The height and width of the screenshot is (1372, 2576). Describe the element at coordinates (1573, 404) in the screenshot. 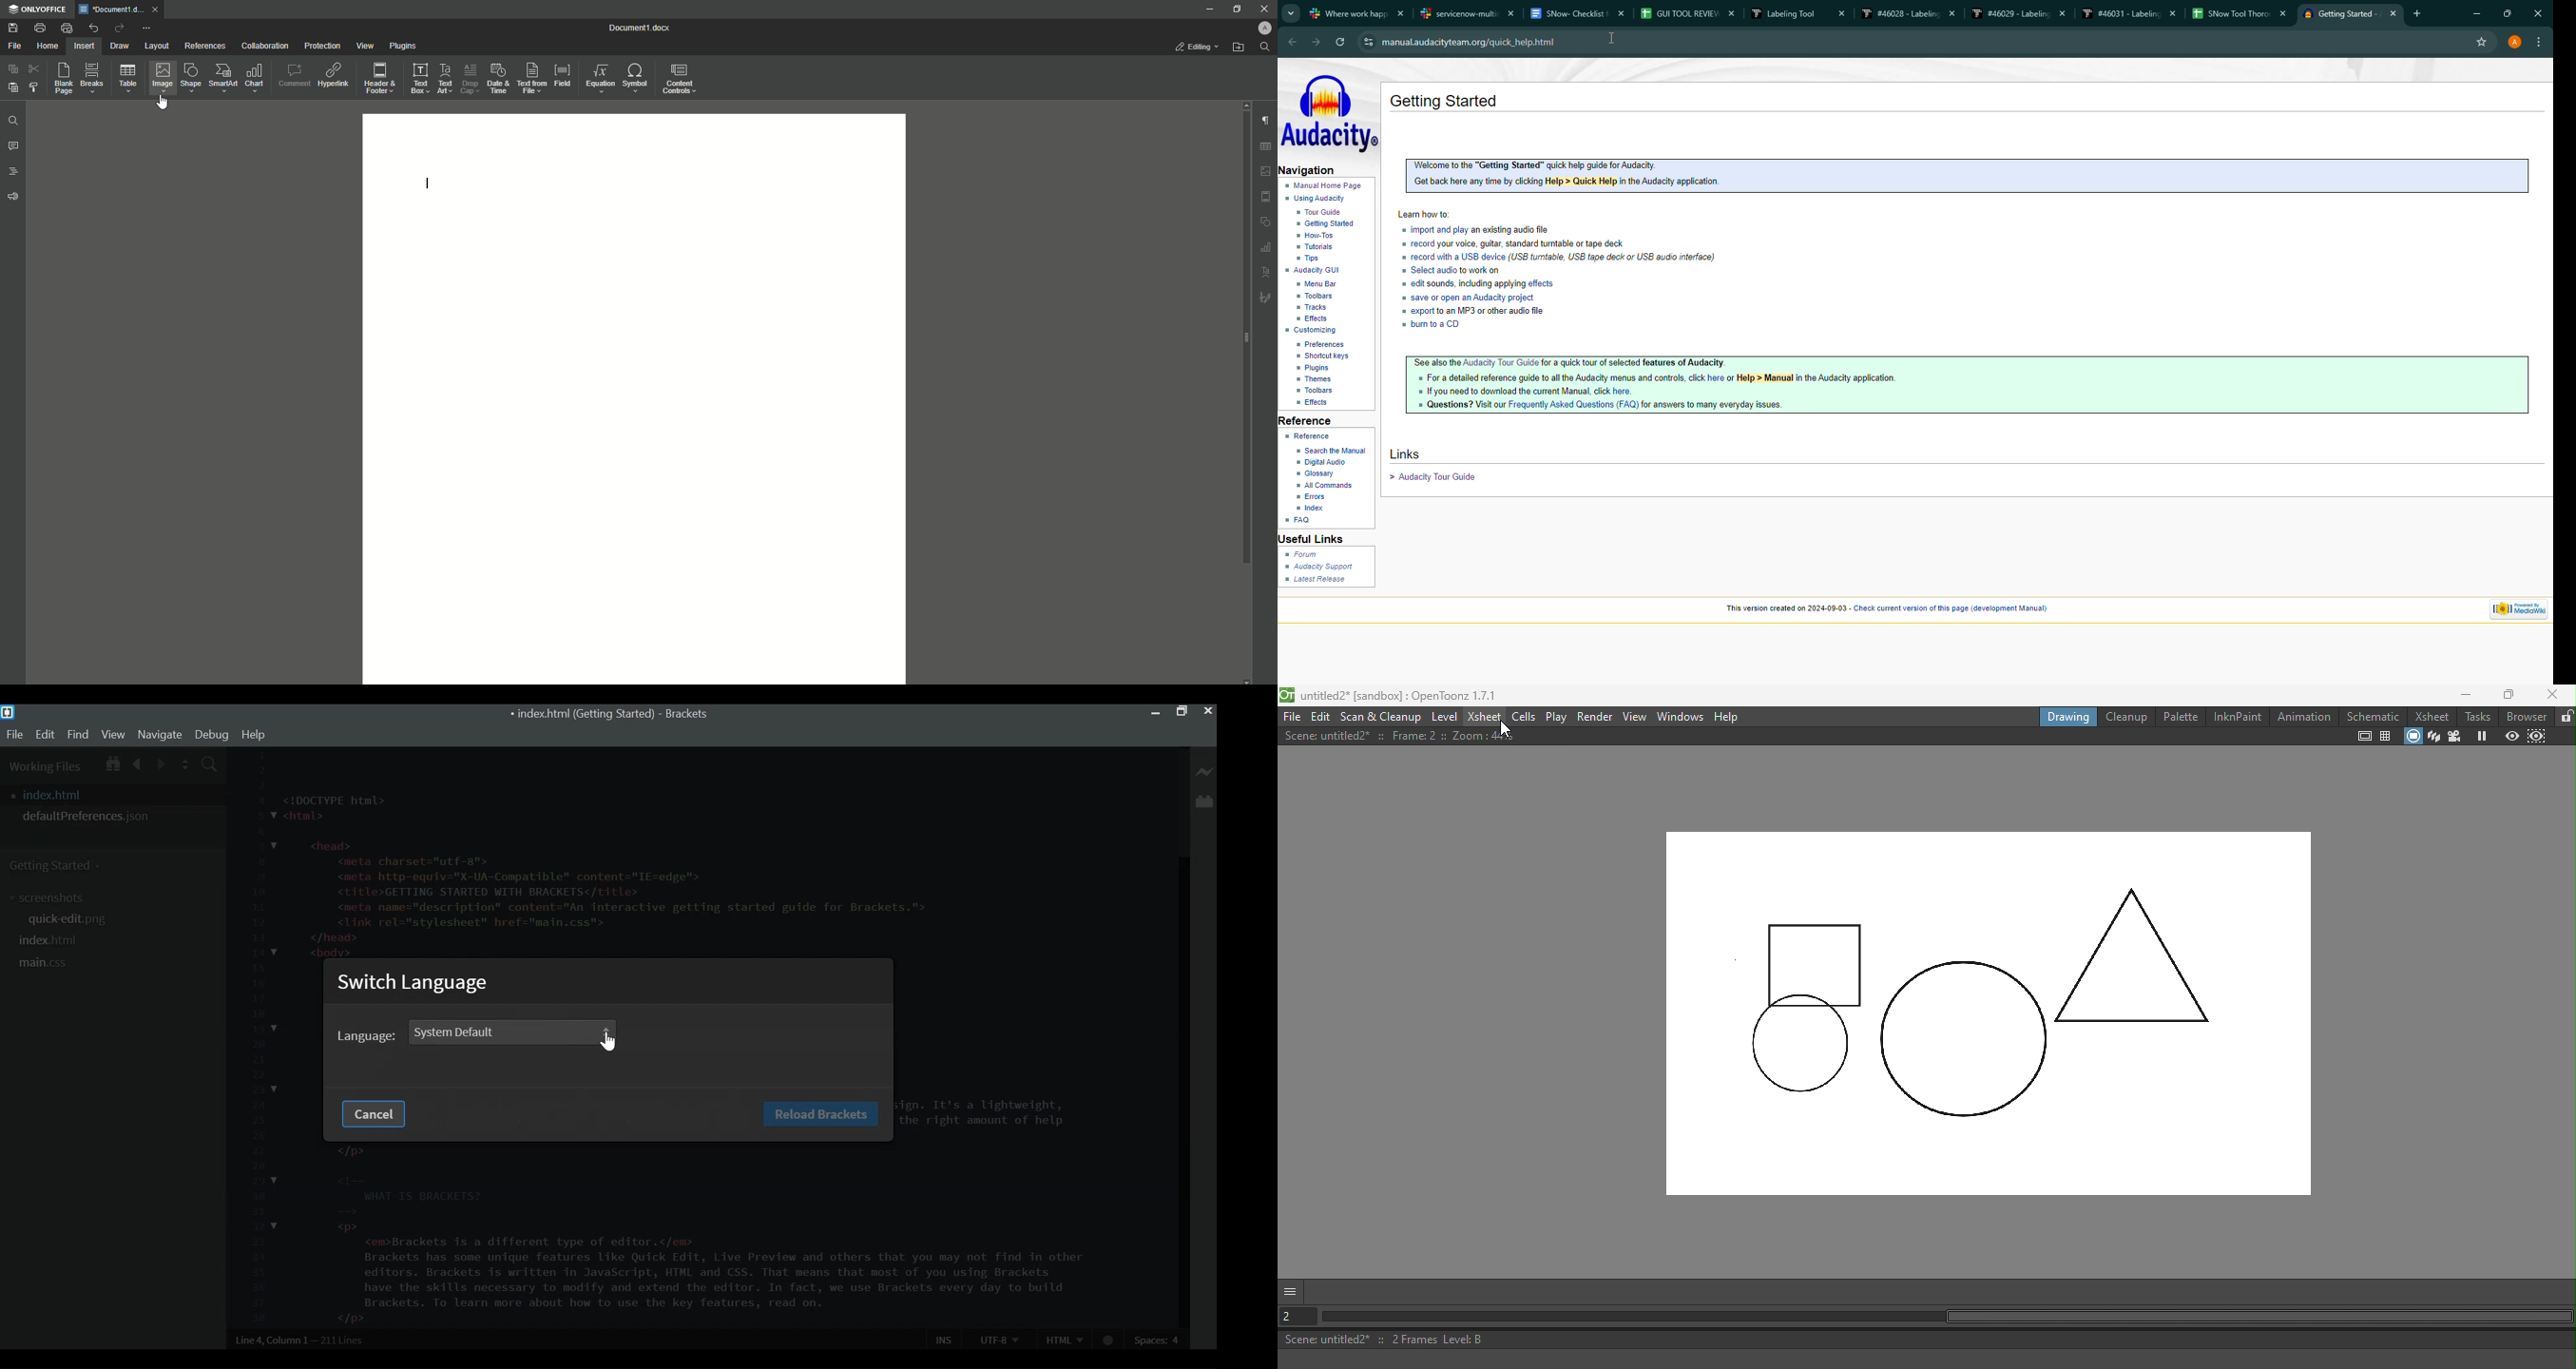

I see `Frequently Asked Questions (FAQ)` at that location.